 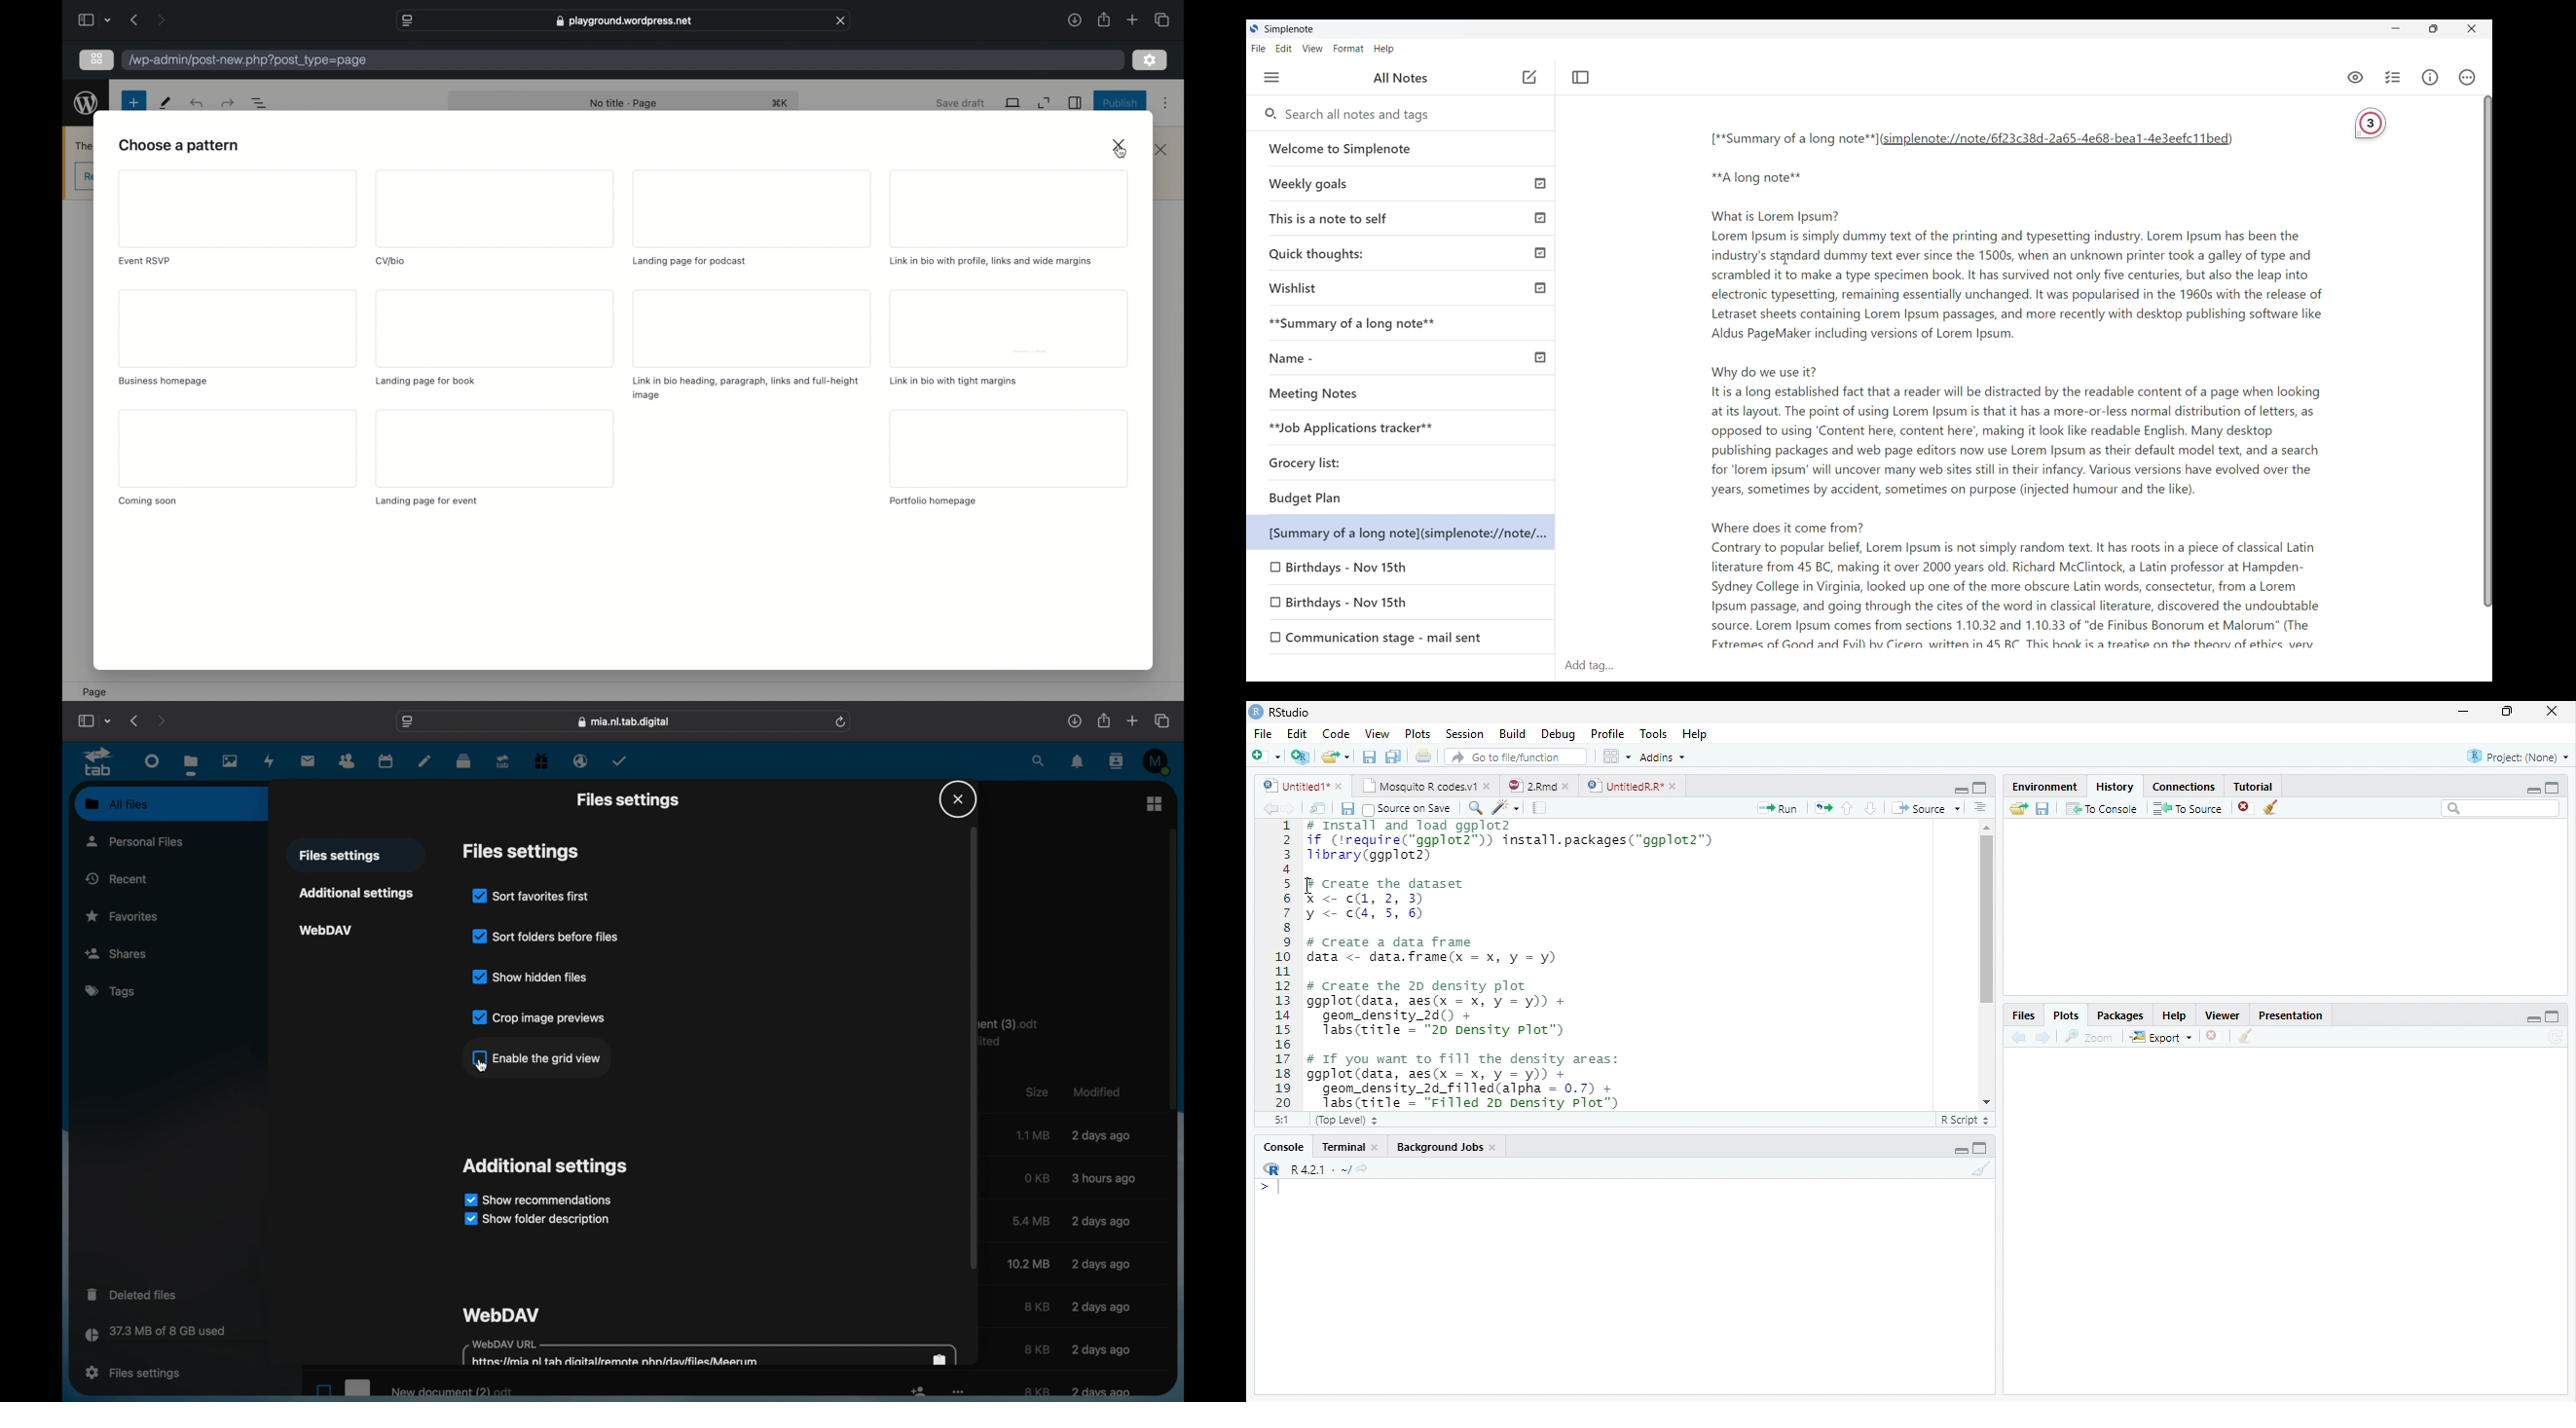 What do you see at coordinates (1037, 1307) in the screenshot?
I see `size` at bounding box center [1037, 1307].